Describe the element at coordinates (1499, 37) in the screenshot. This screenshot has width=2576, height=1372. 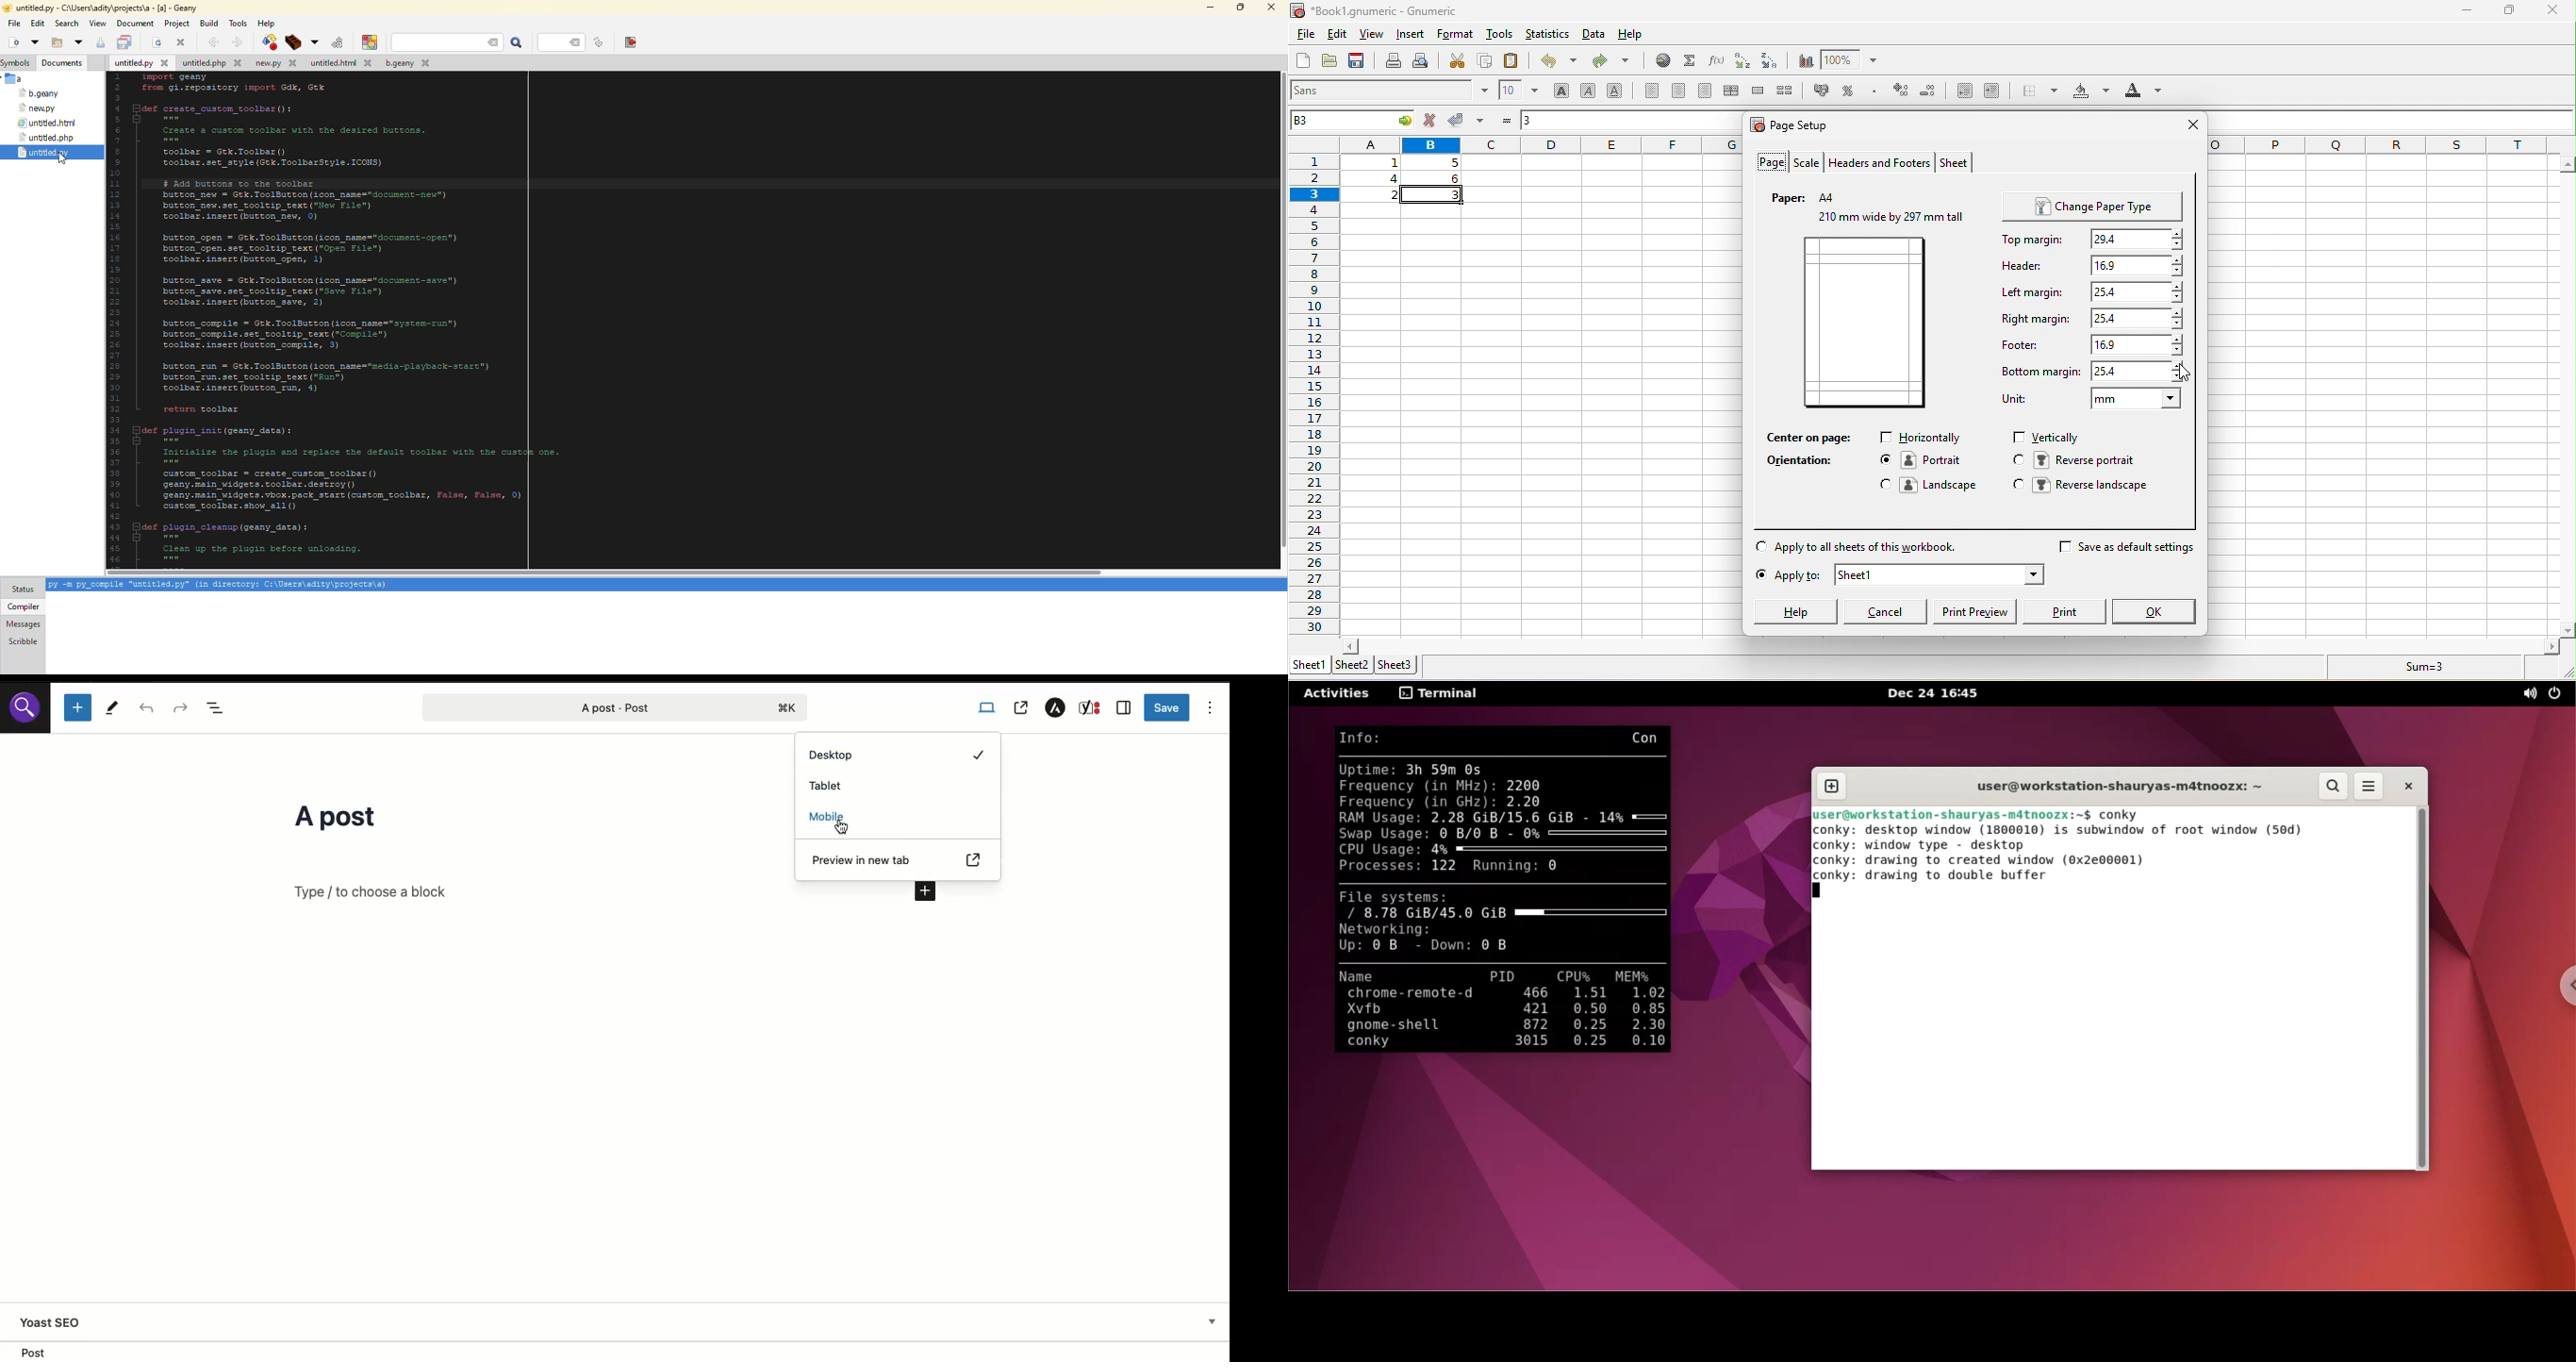
I see `tools` at that location.